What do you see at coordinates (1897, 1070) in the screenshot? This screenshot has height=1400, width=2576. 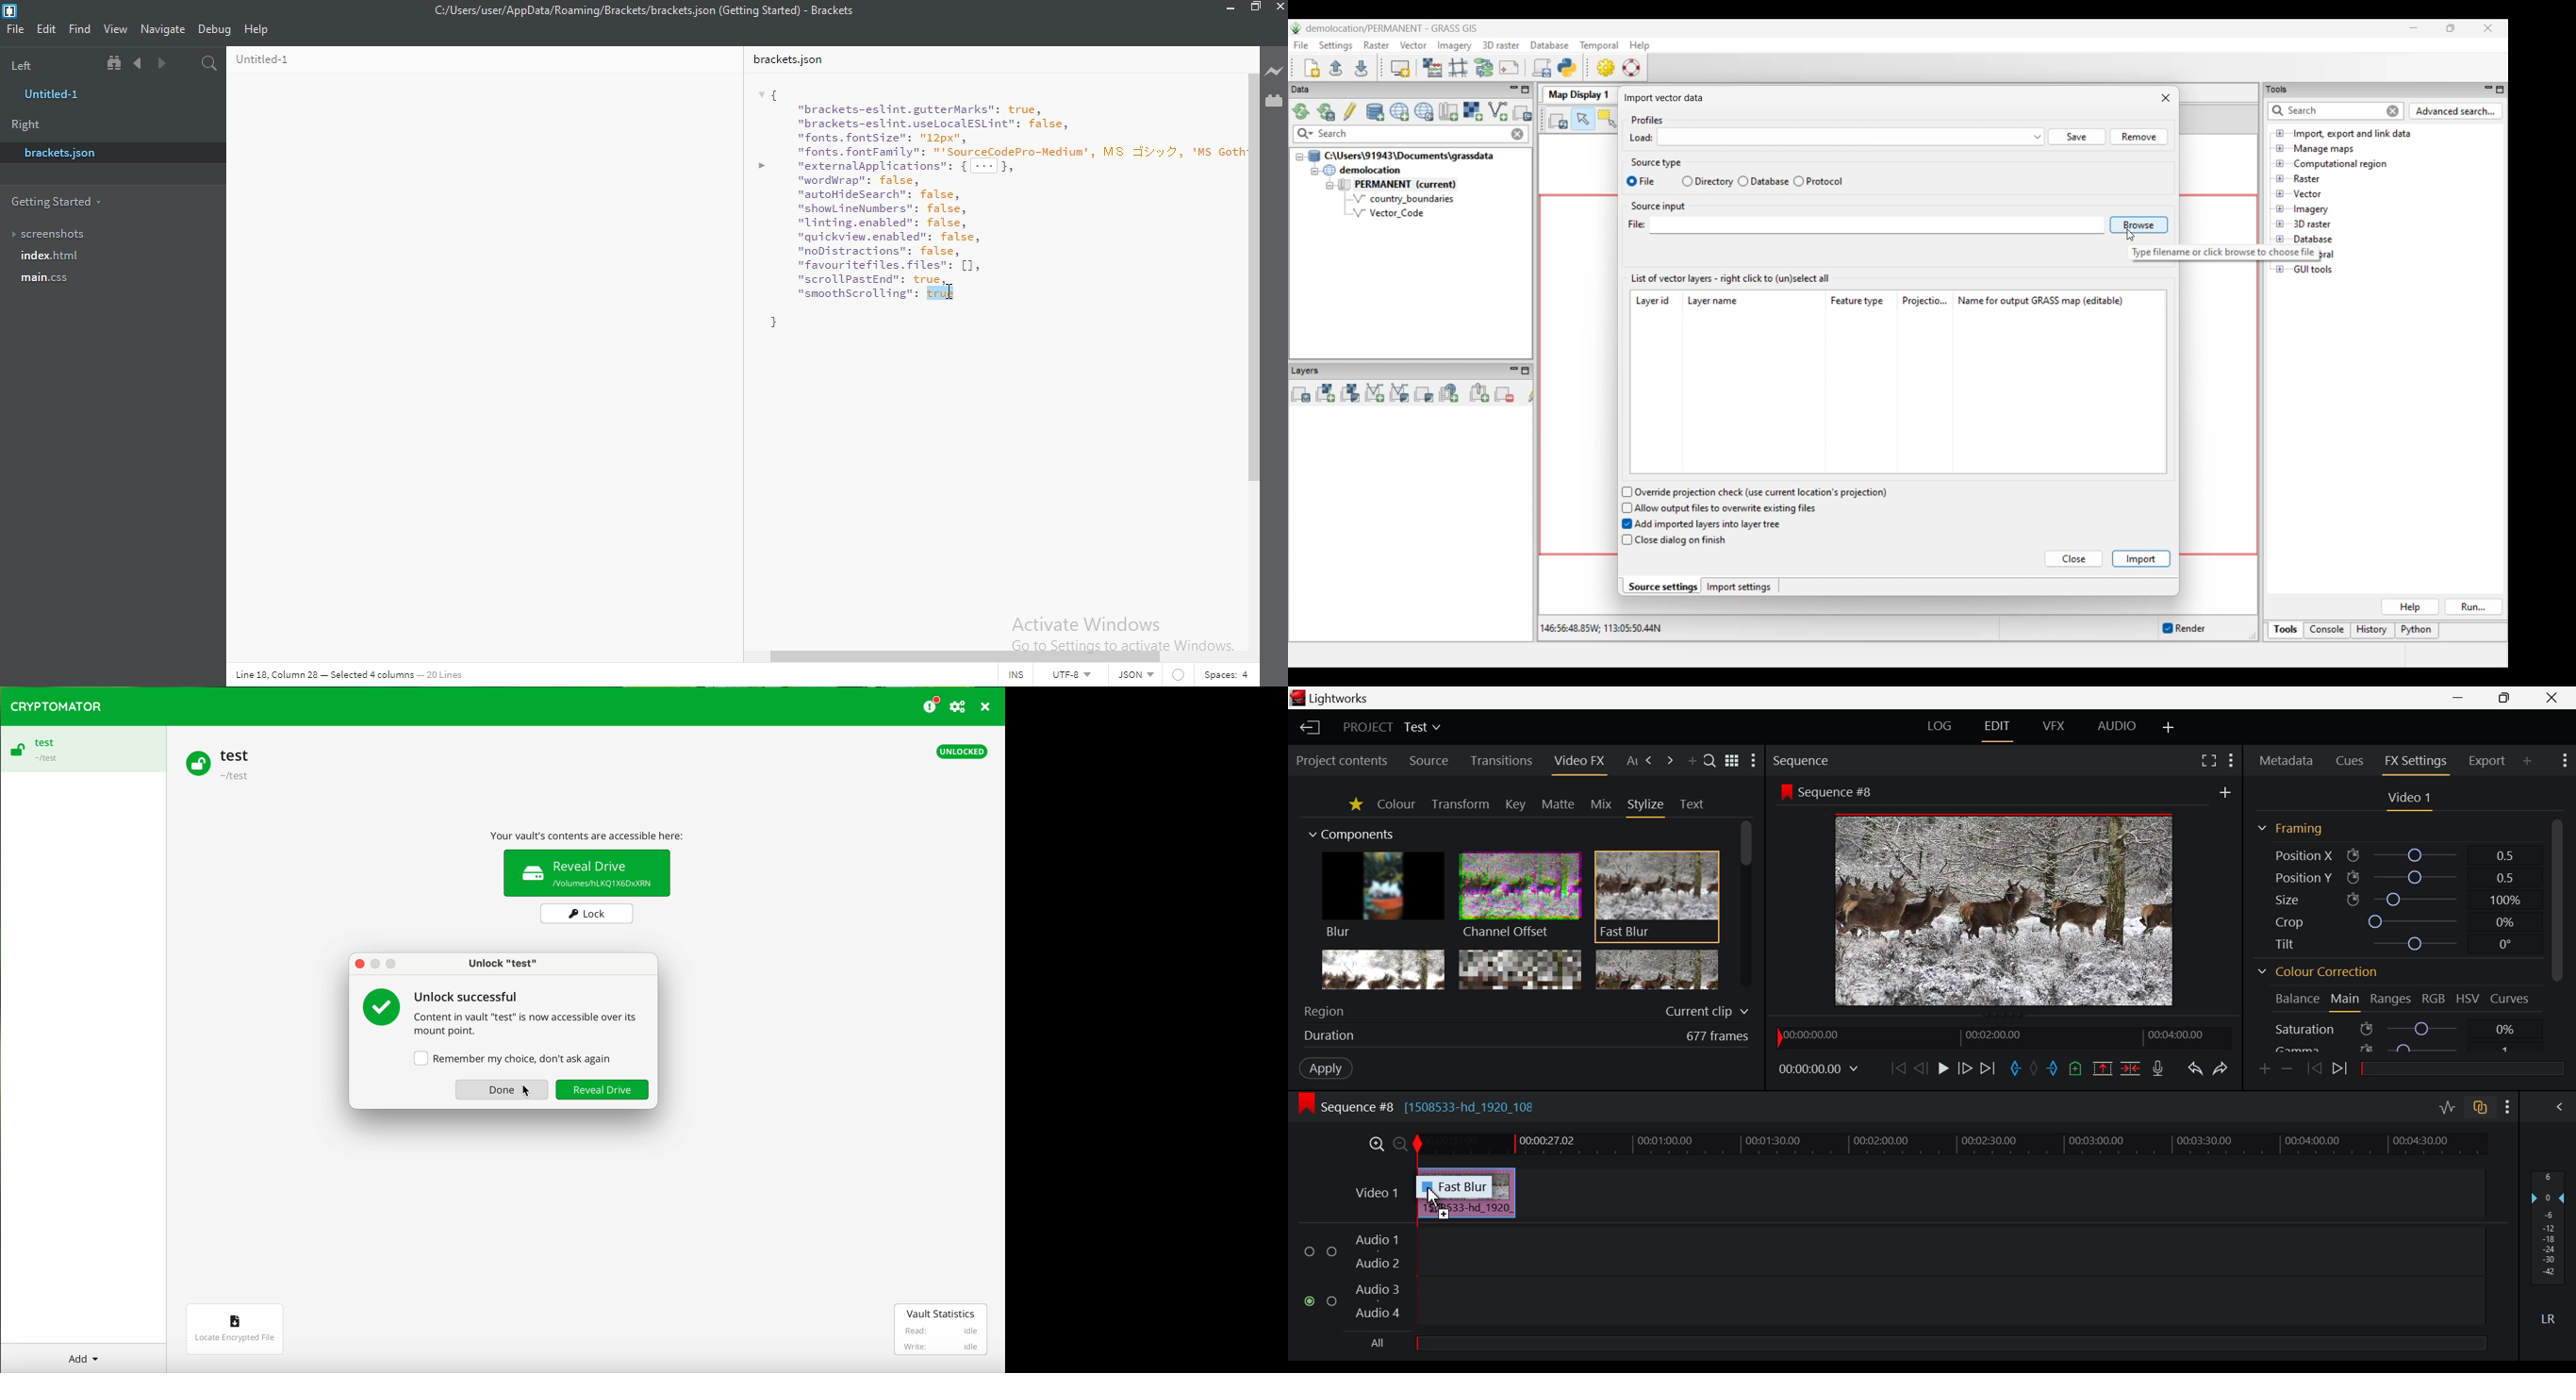 I see `To the Start` at bounding box center [1897, 1070].